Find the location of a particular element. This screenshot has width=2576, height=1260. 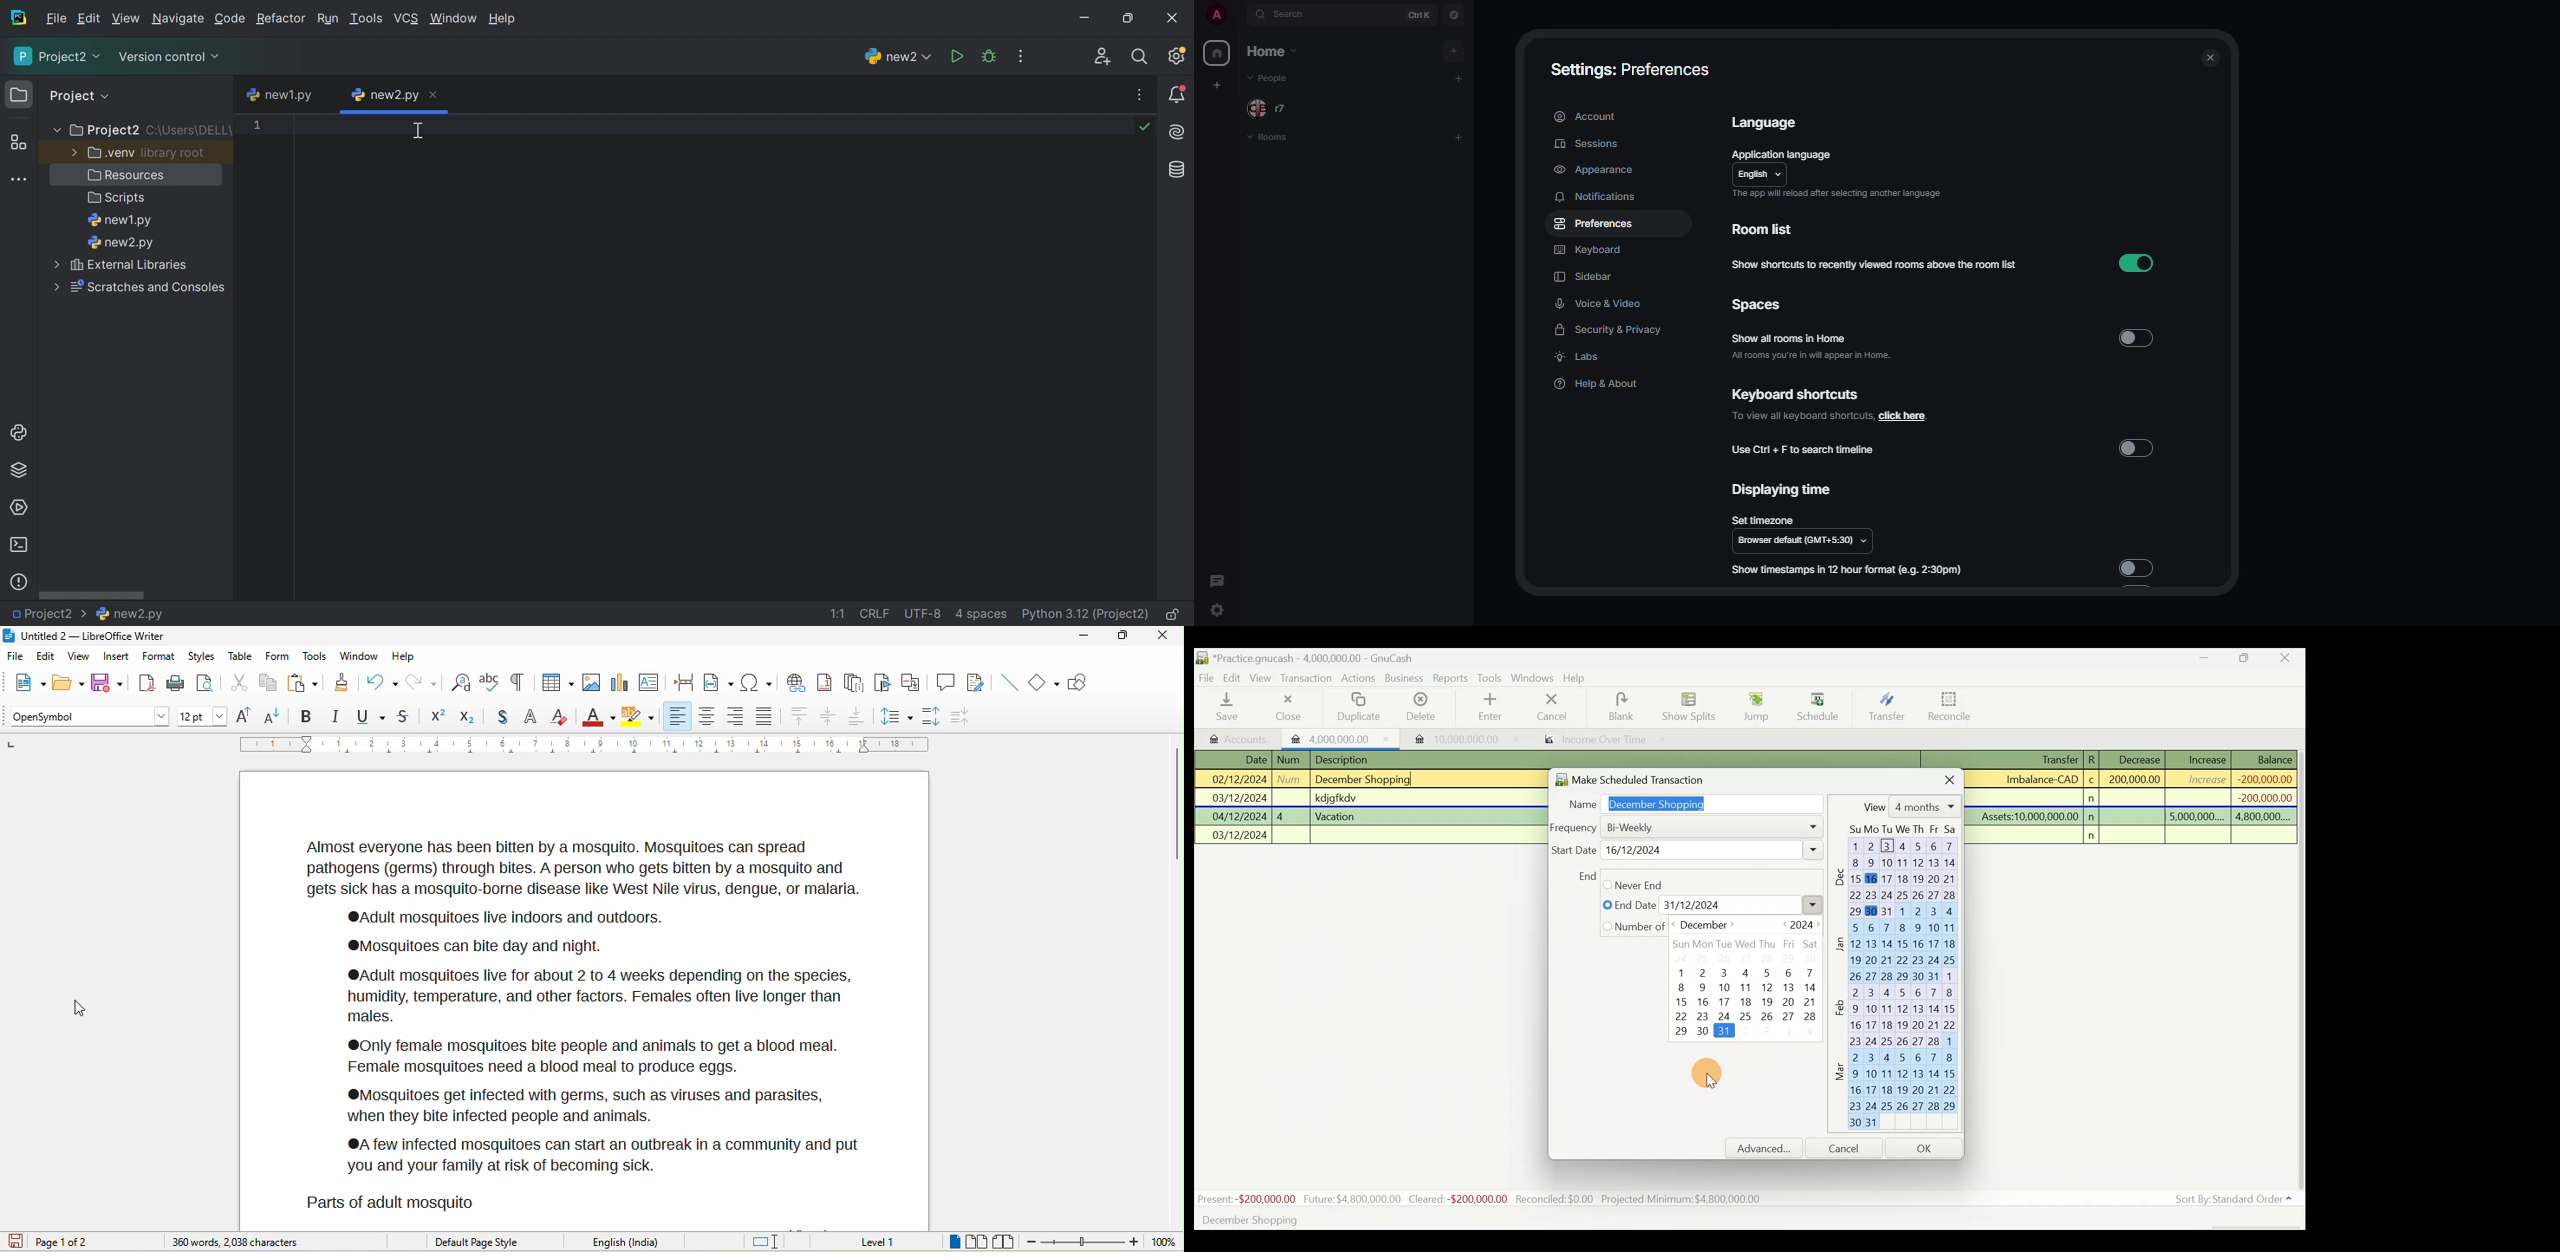

Cancel is located at coordinates (1553, 706).